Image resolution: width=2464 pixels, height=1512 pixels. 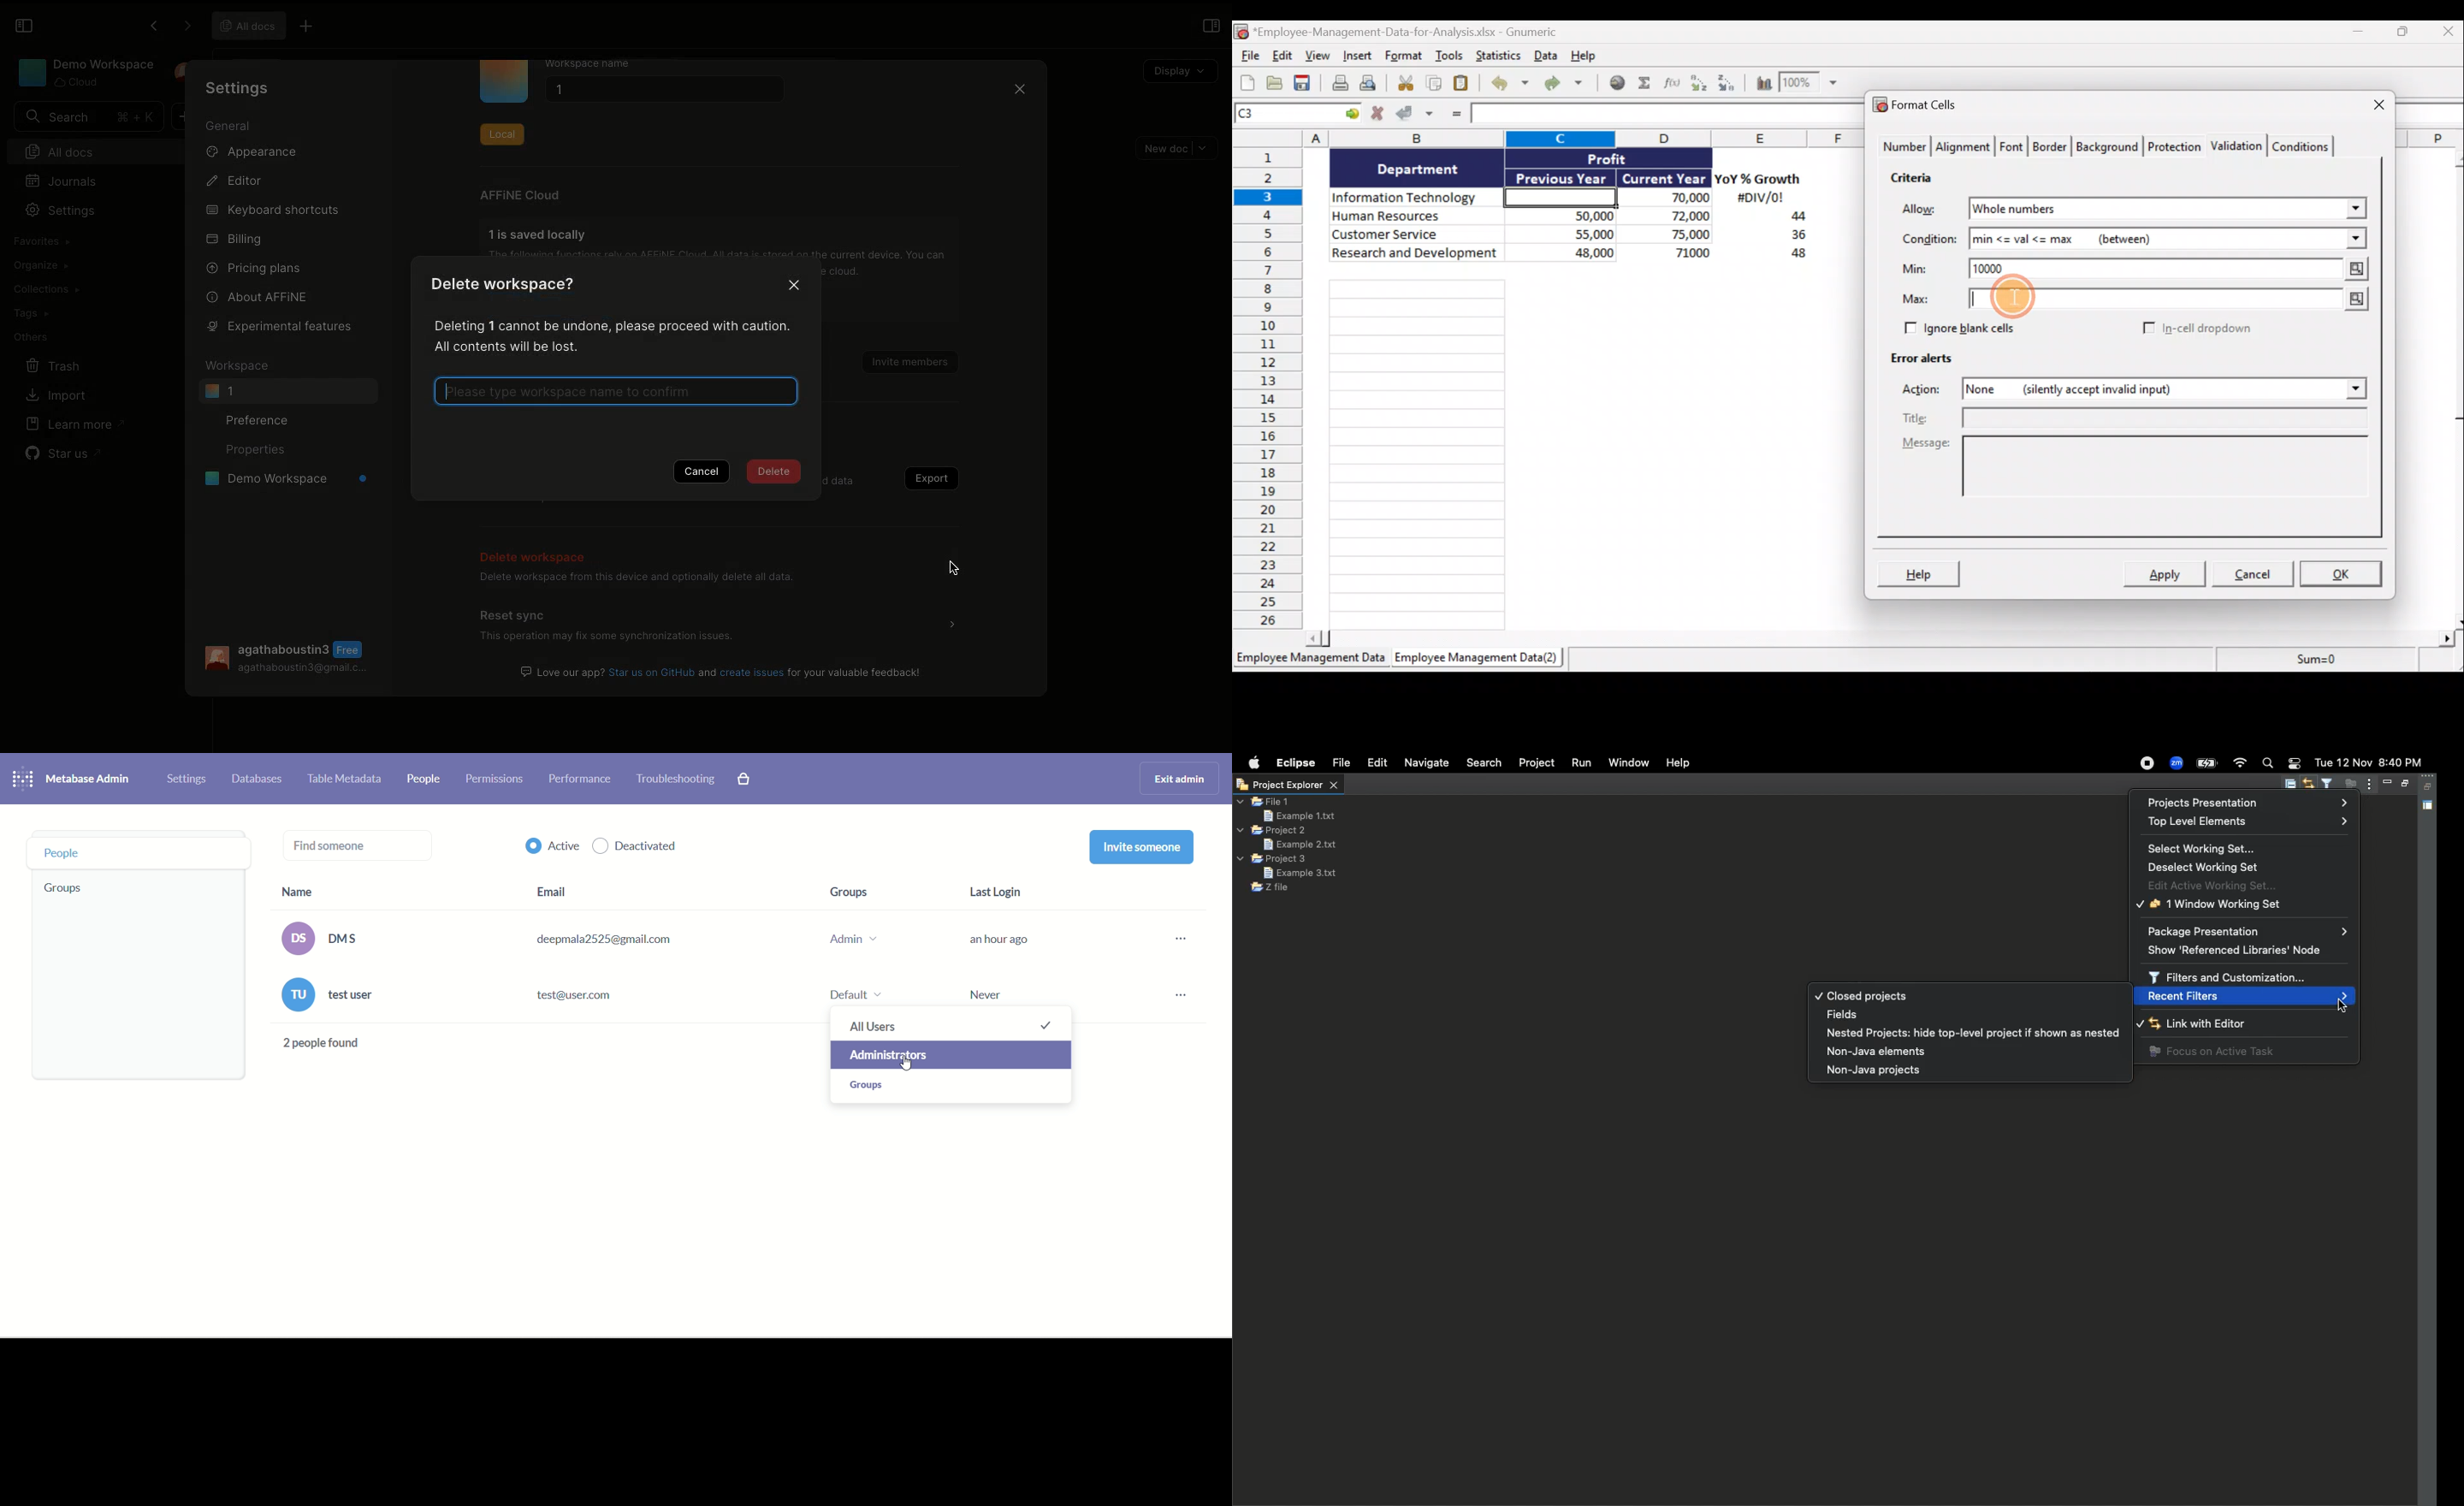 I want to click on Data, so click(x=1544, y=55).